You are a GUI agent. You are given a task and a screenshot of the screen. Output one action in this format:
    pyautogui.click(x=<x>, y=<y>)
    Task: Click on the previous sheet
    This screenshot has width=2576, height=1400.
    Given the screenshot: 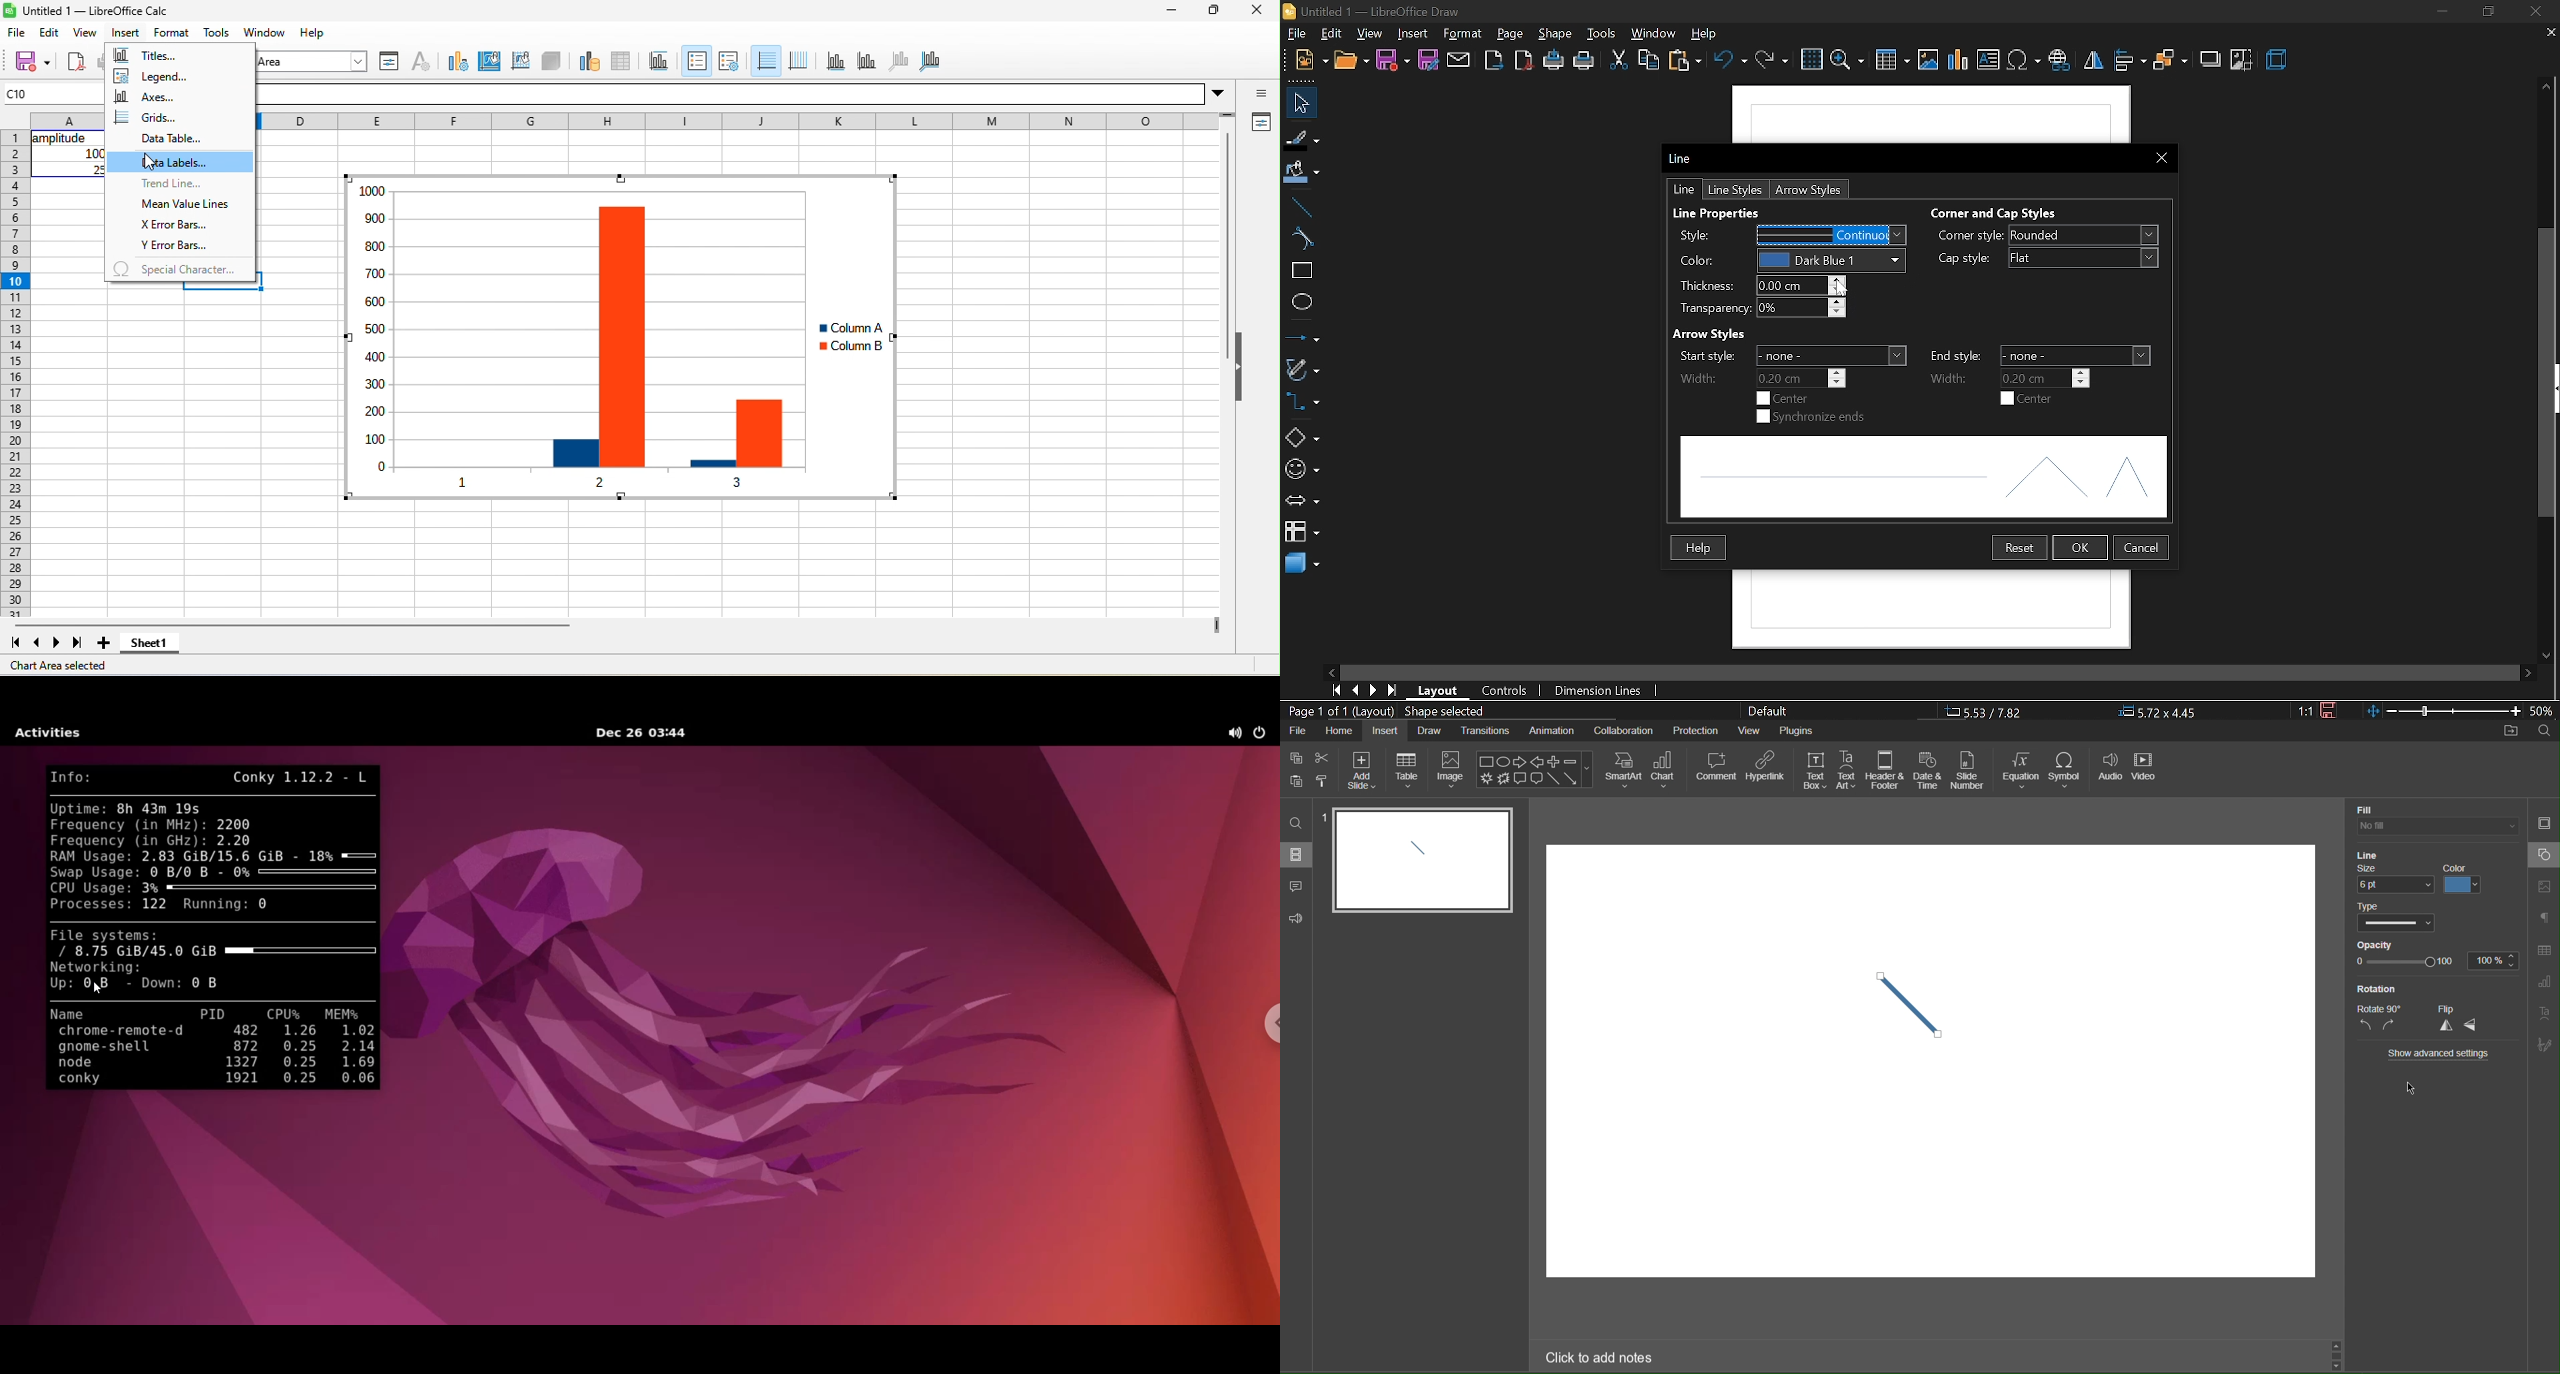 What is the action you would take?
    pyautogui.click(x=33, y=644)
    